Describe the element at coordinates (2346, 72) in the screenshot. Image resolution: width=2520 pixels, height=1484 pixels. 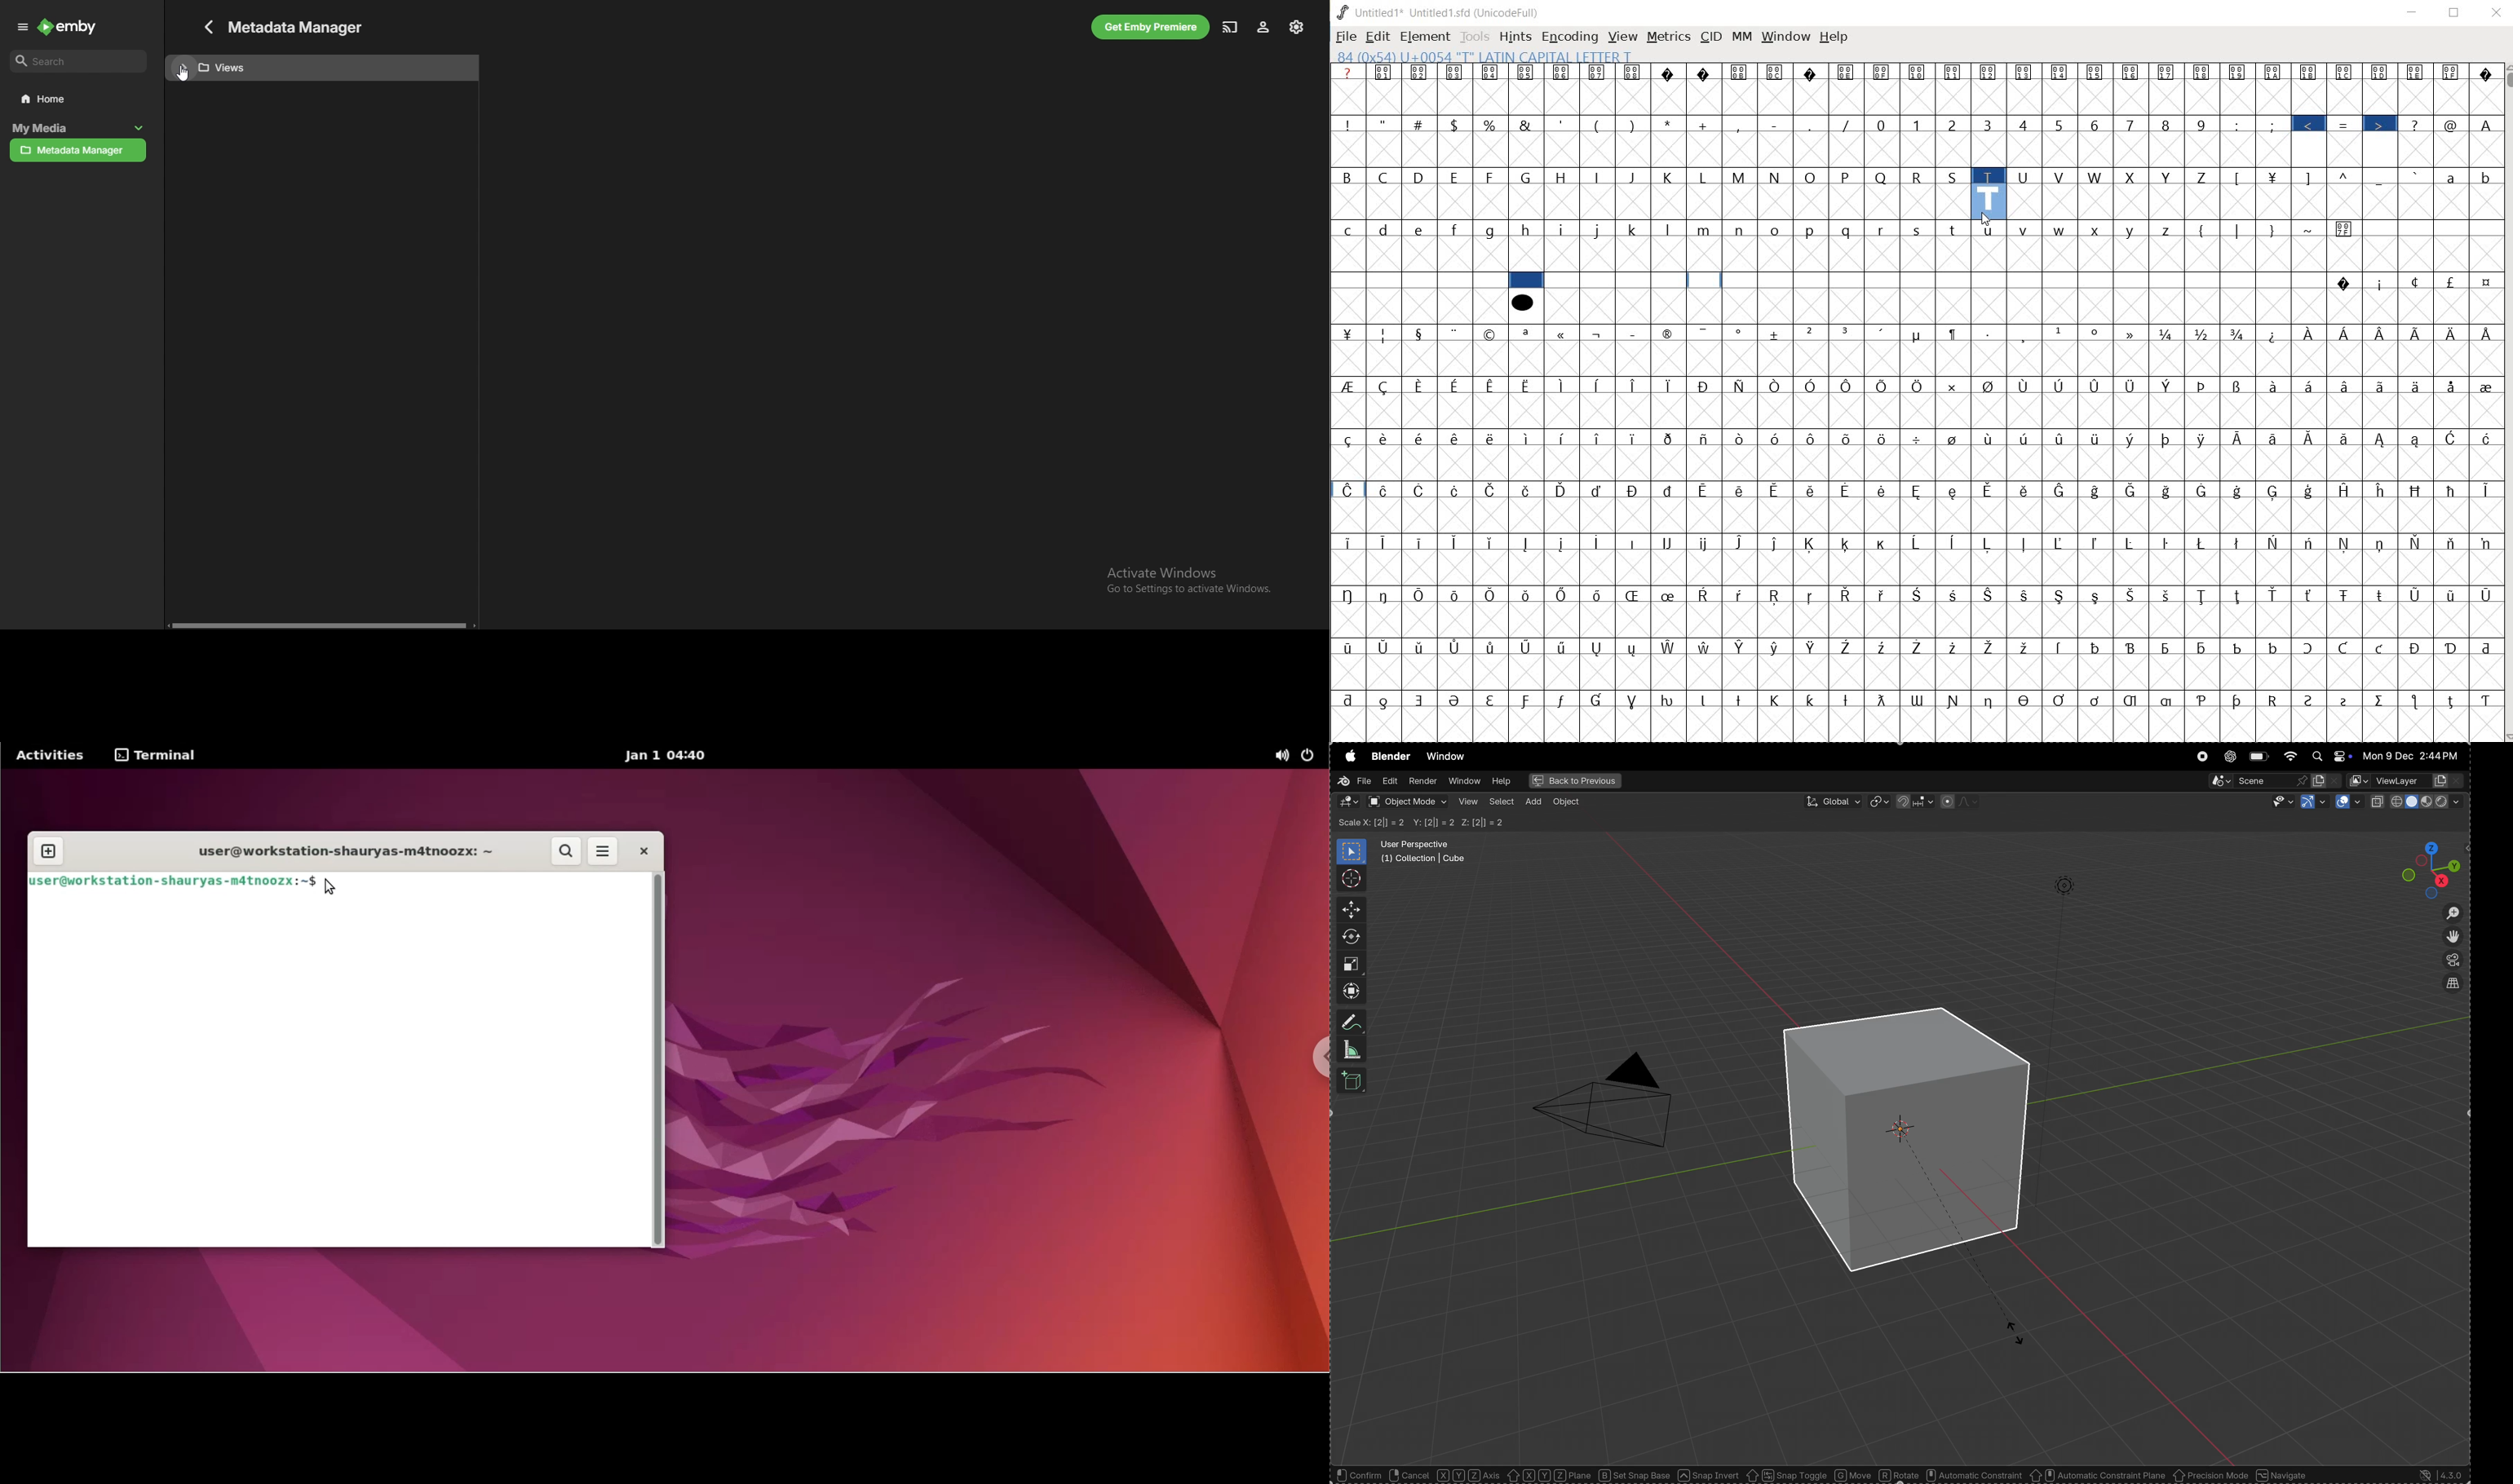
I see `Symbol` at that location.